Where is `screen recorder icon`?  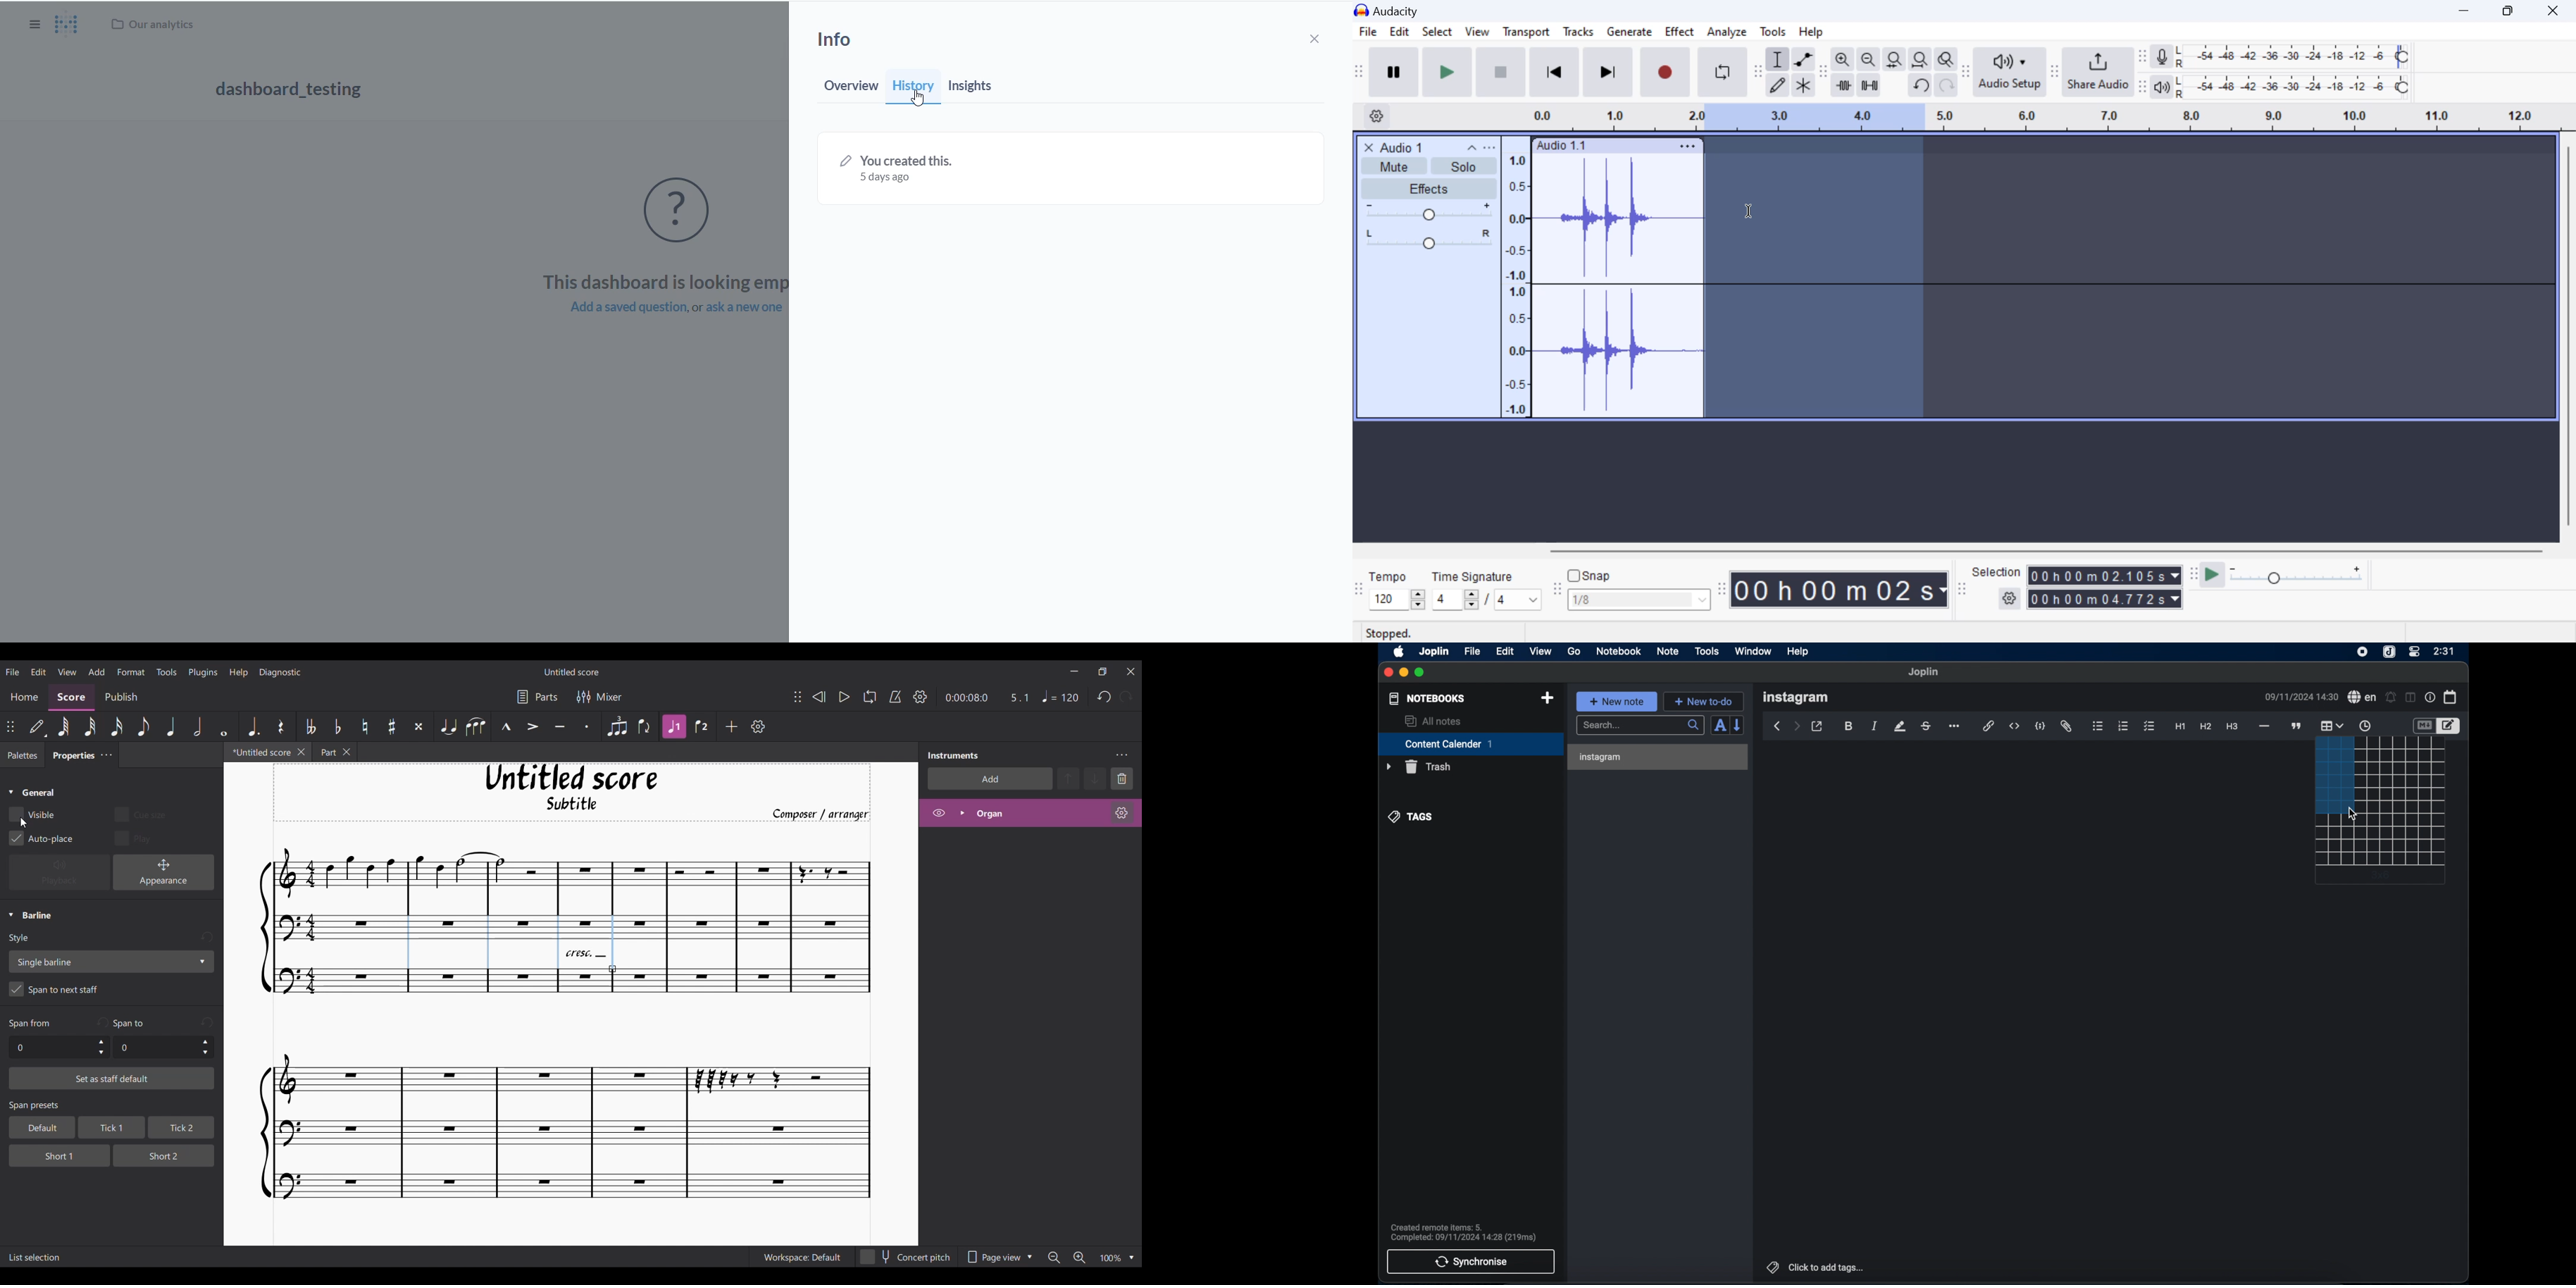
screen recorder icon is located at coordinates (2362, 653).